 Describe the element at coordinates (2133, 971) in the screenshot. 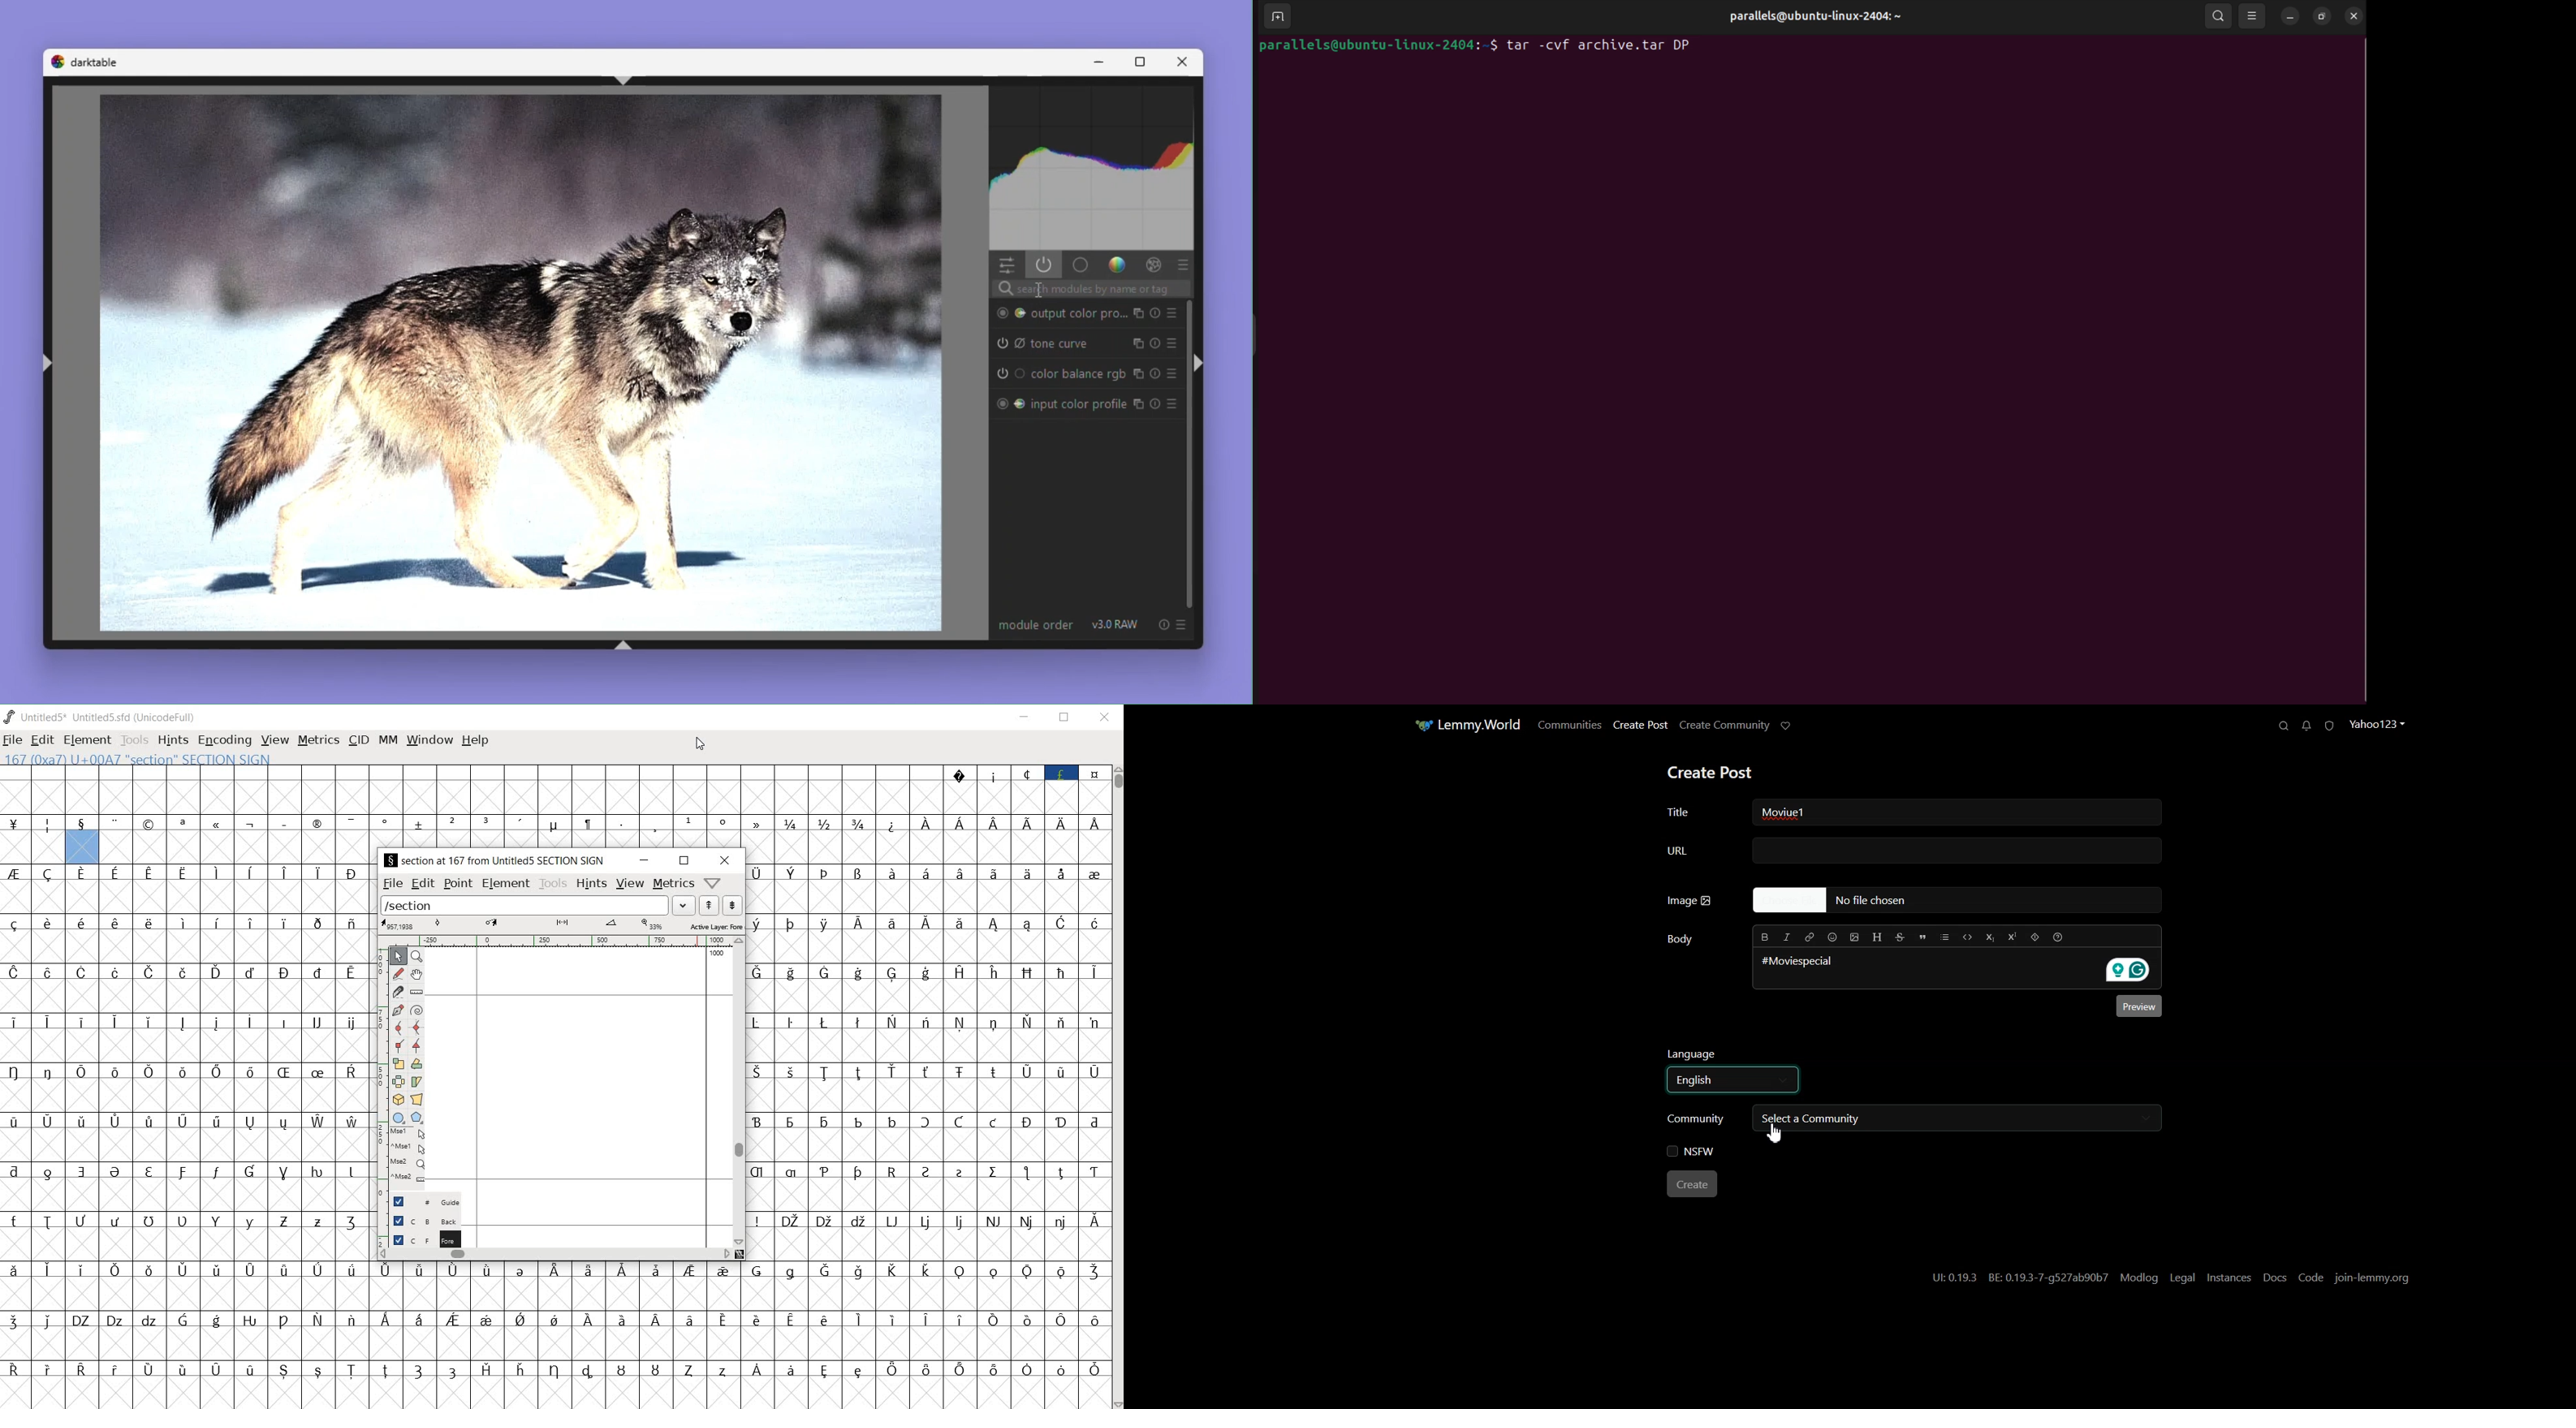

I see `Grammarly extension` at that location.